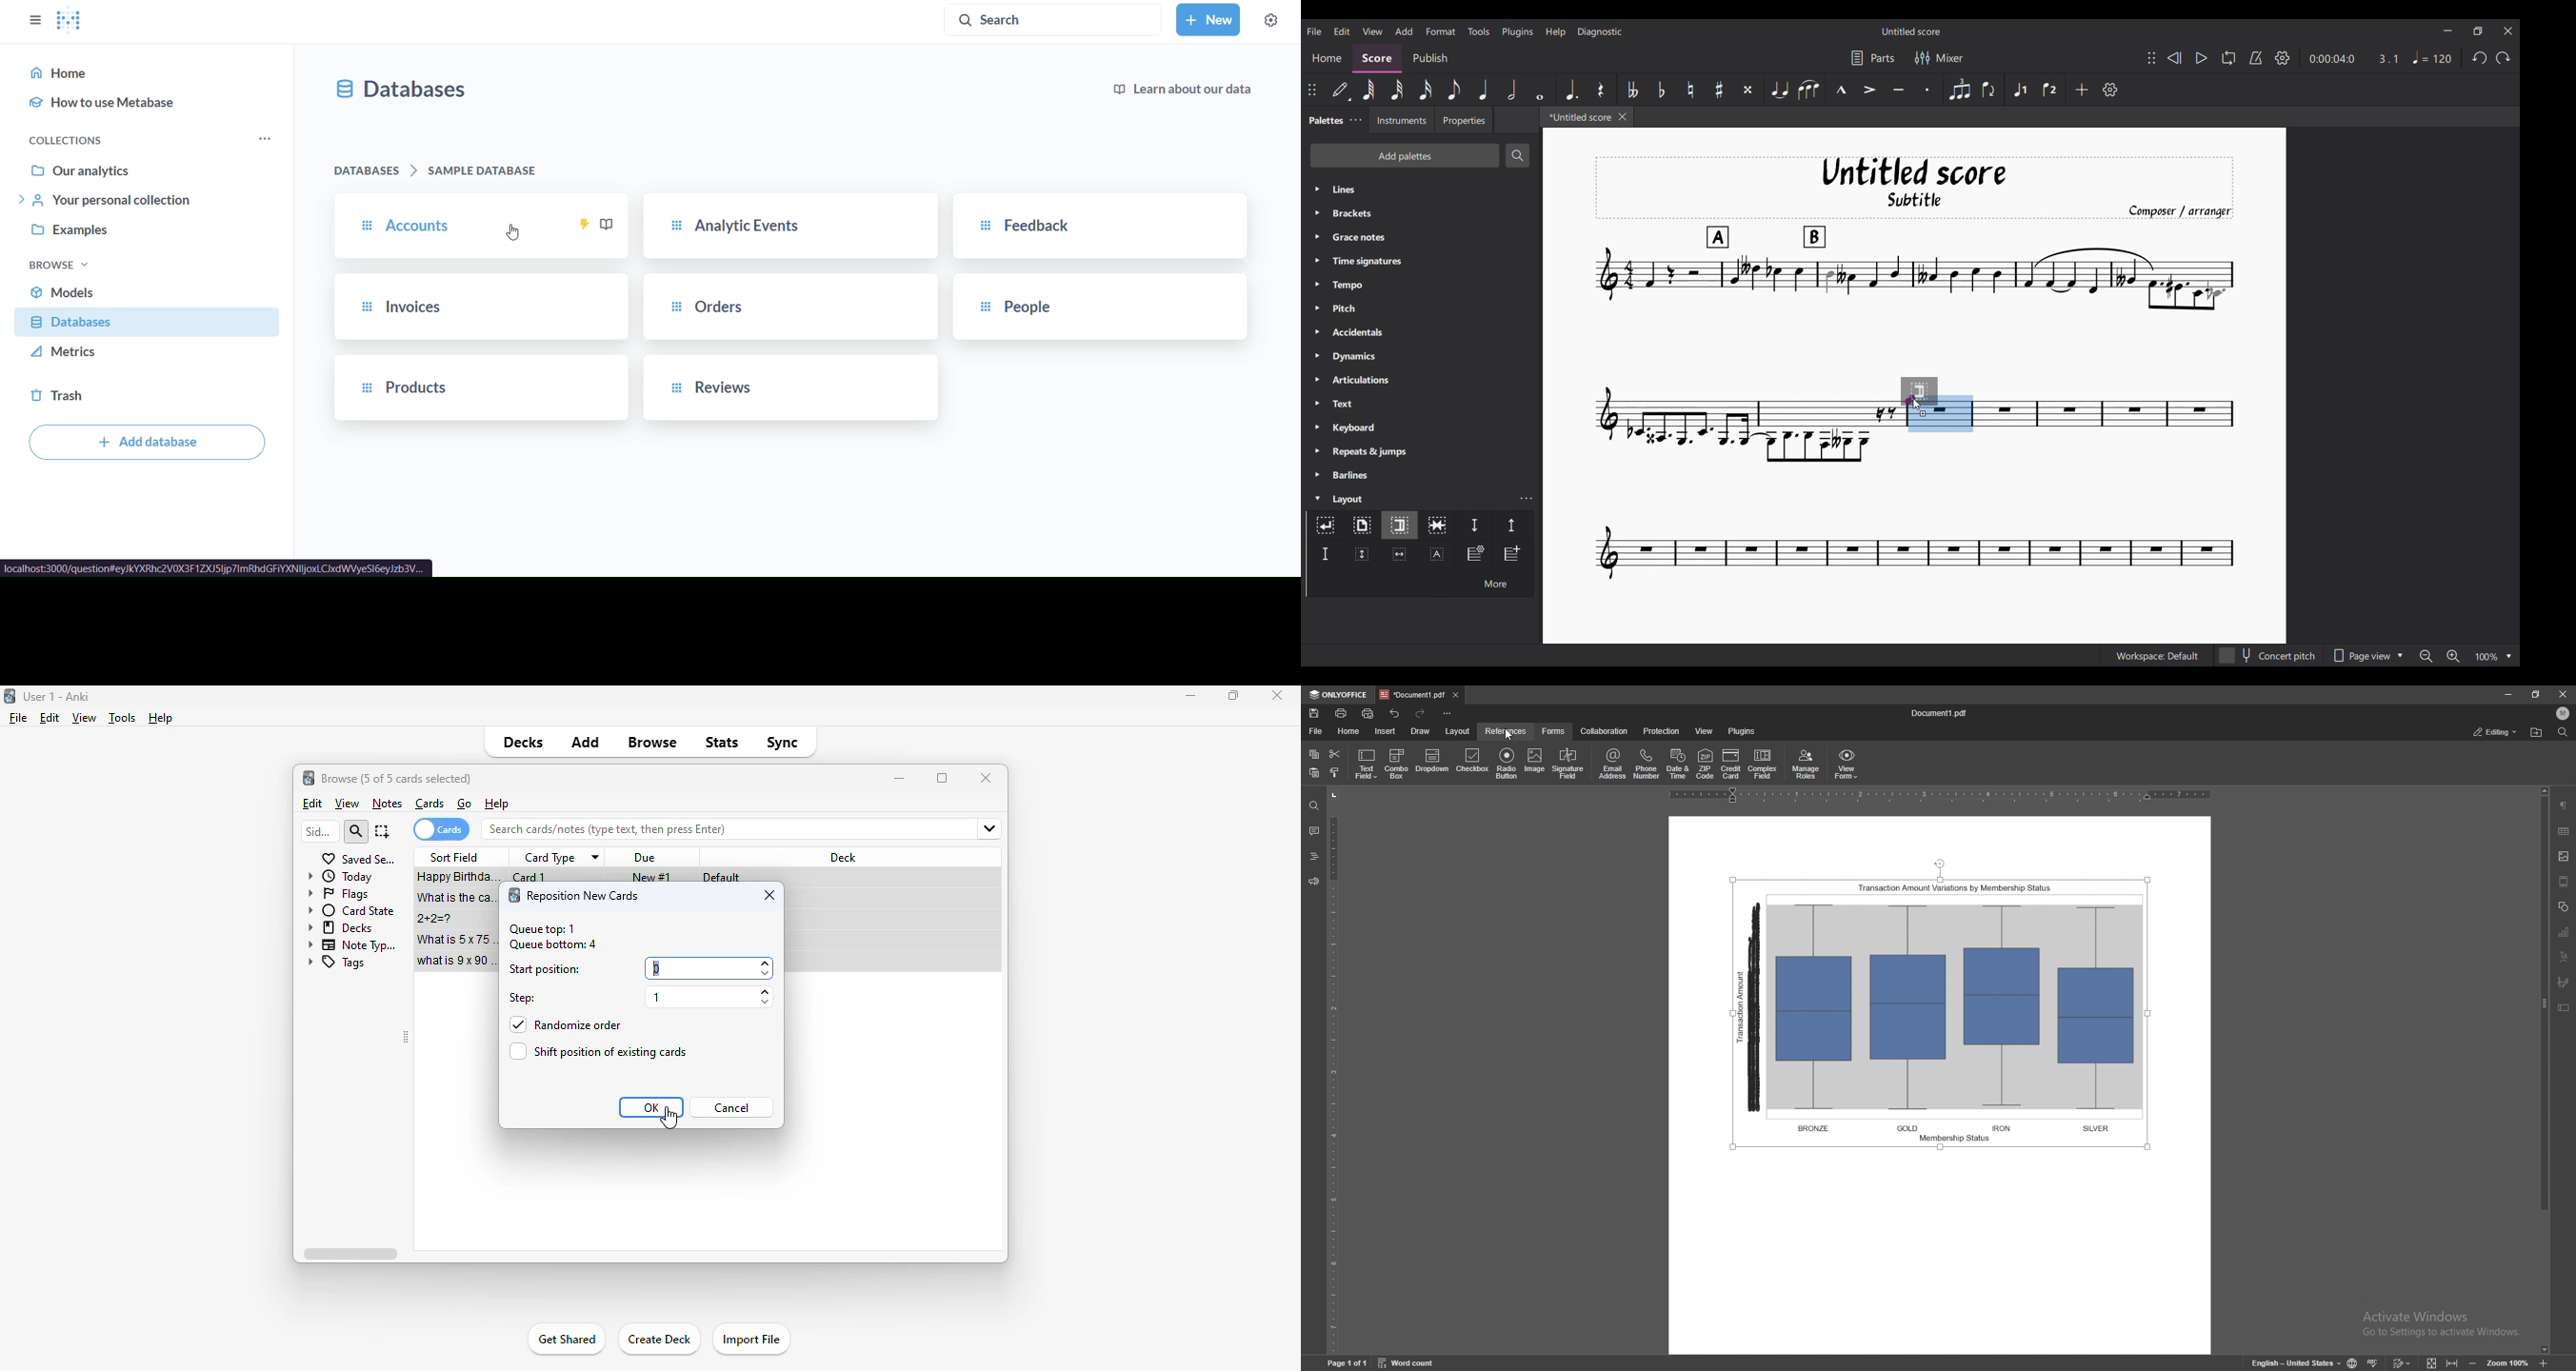 The width and height of the screenshot is (2576, 1372). Describe the element at coordinates (1361, 526) in the screenshot. I see `Page break` at that location.